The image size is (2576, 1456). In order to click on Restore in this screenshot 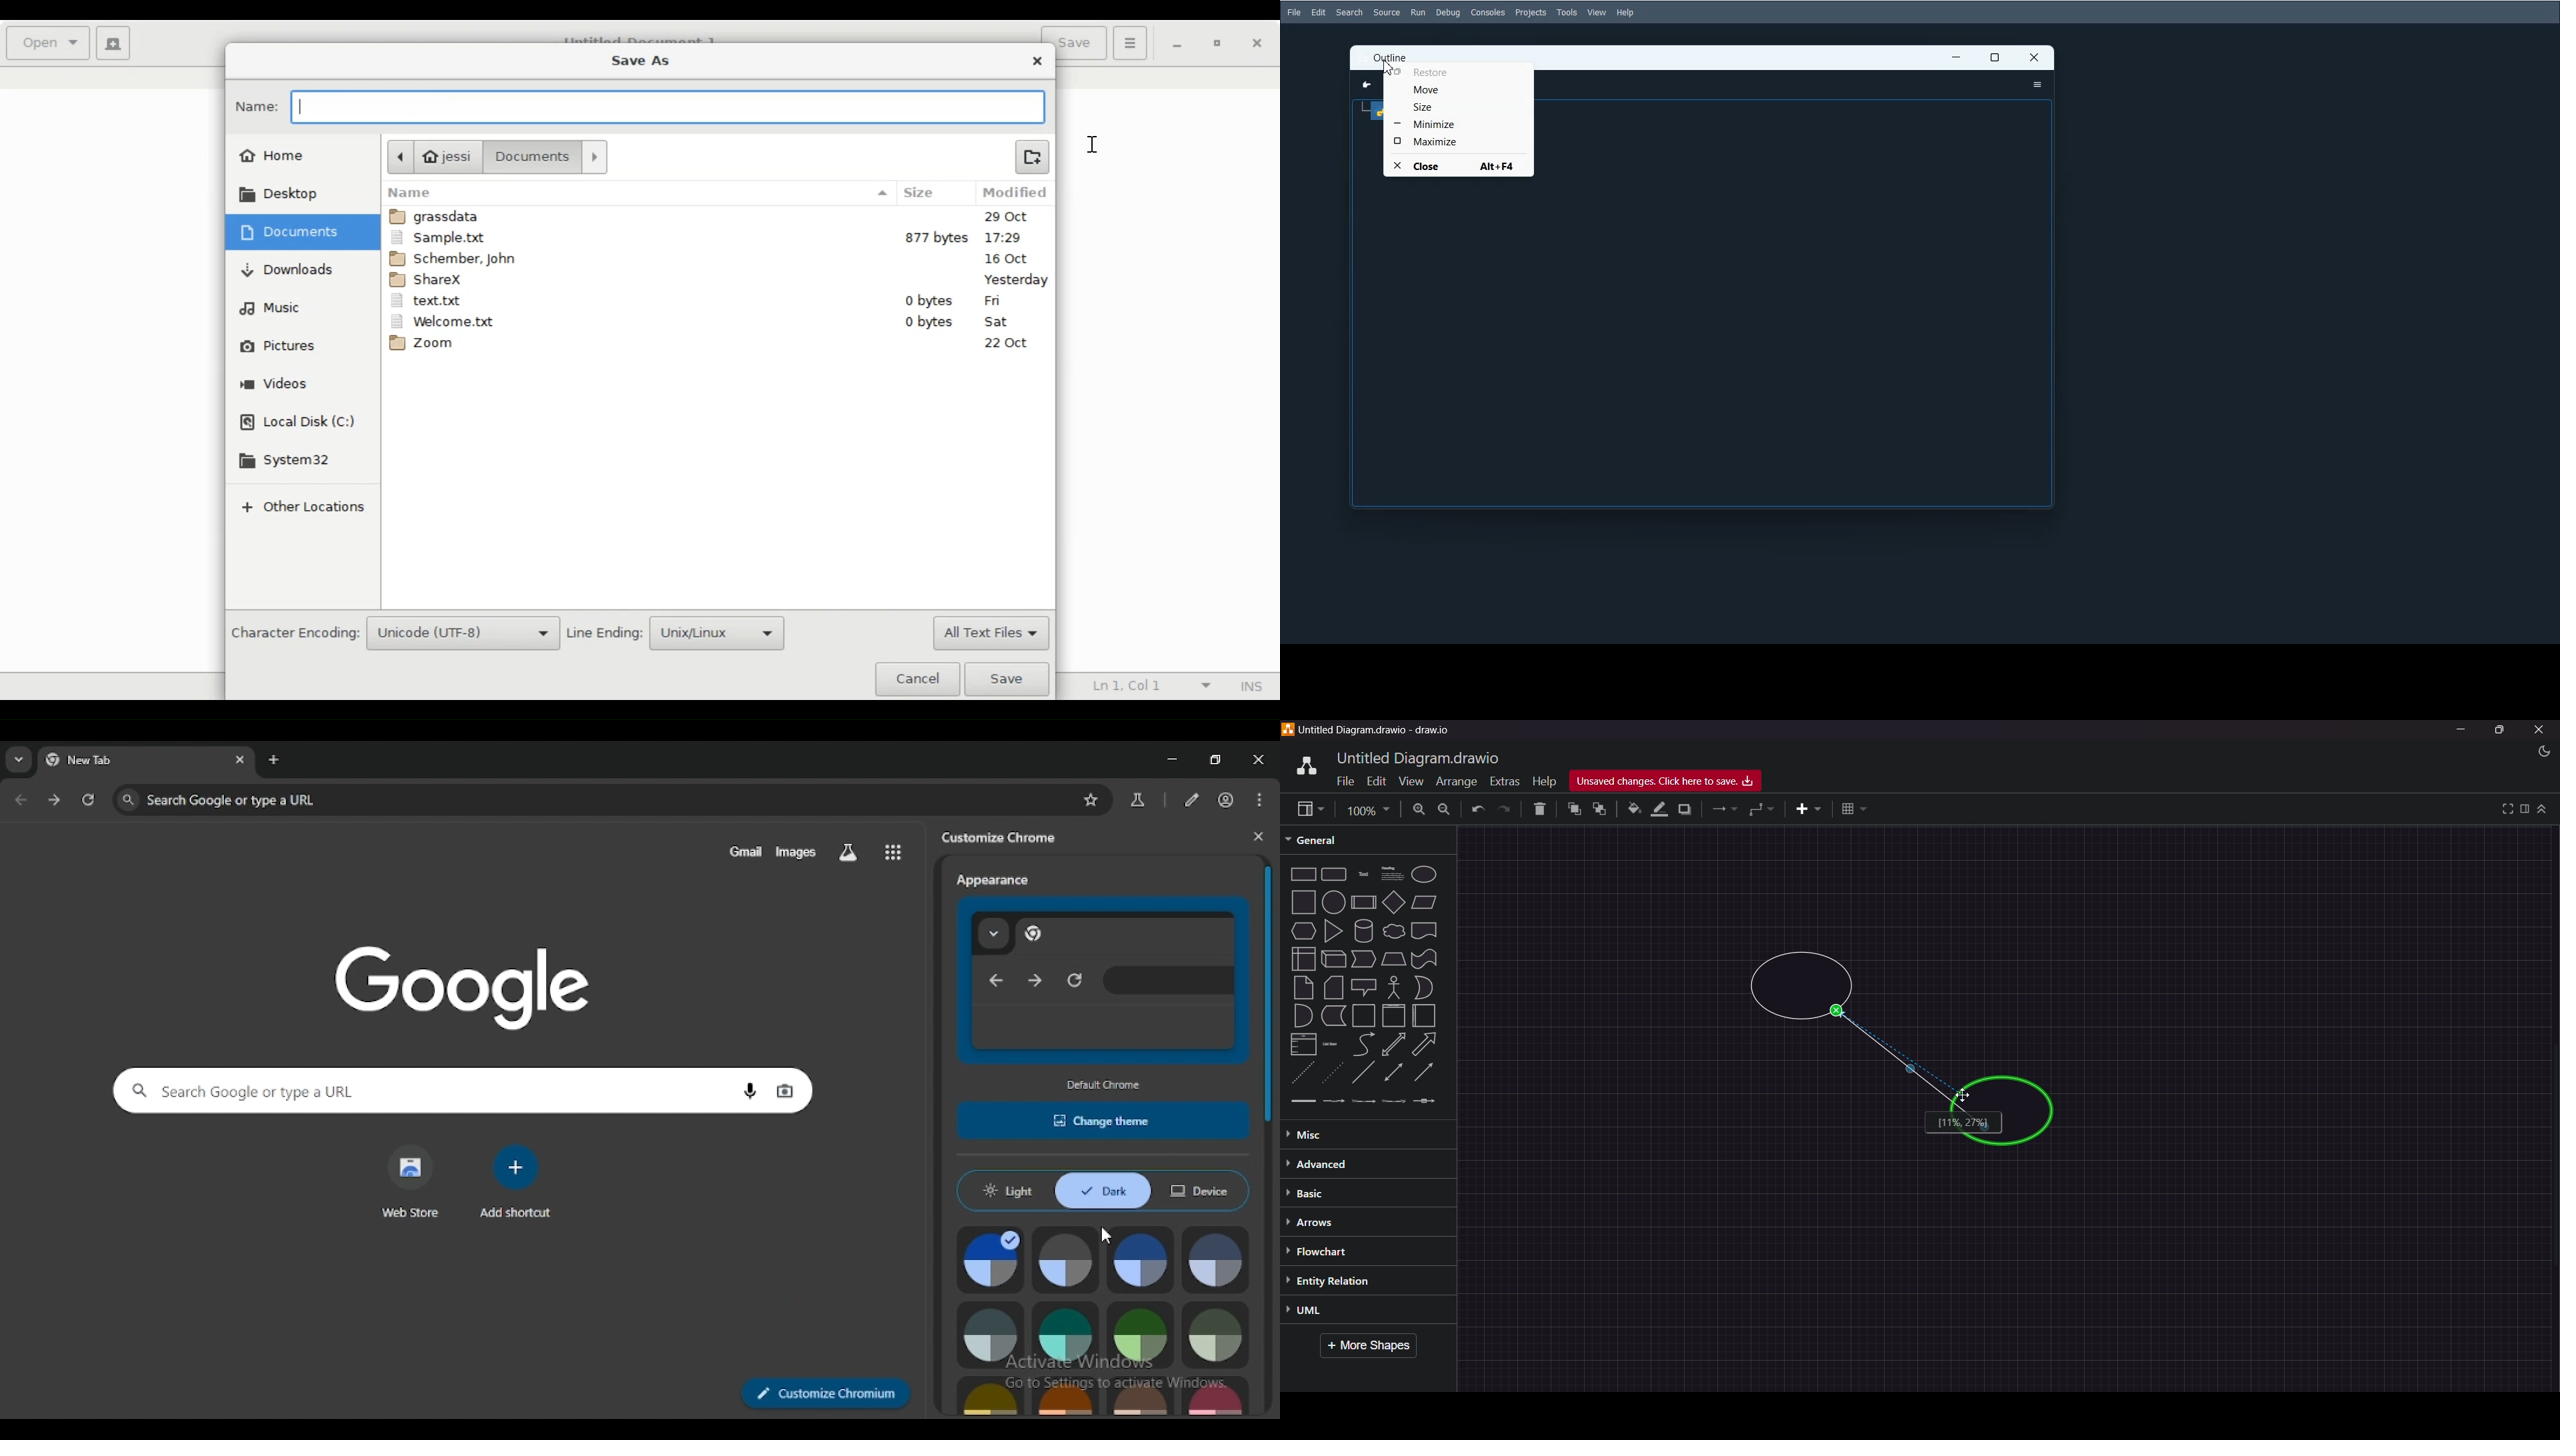, I will do `click(1460, 72)`.